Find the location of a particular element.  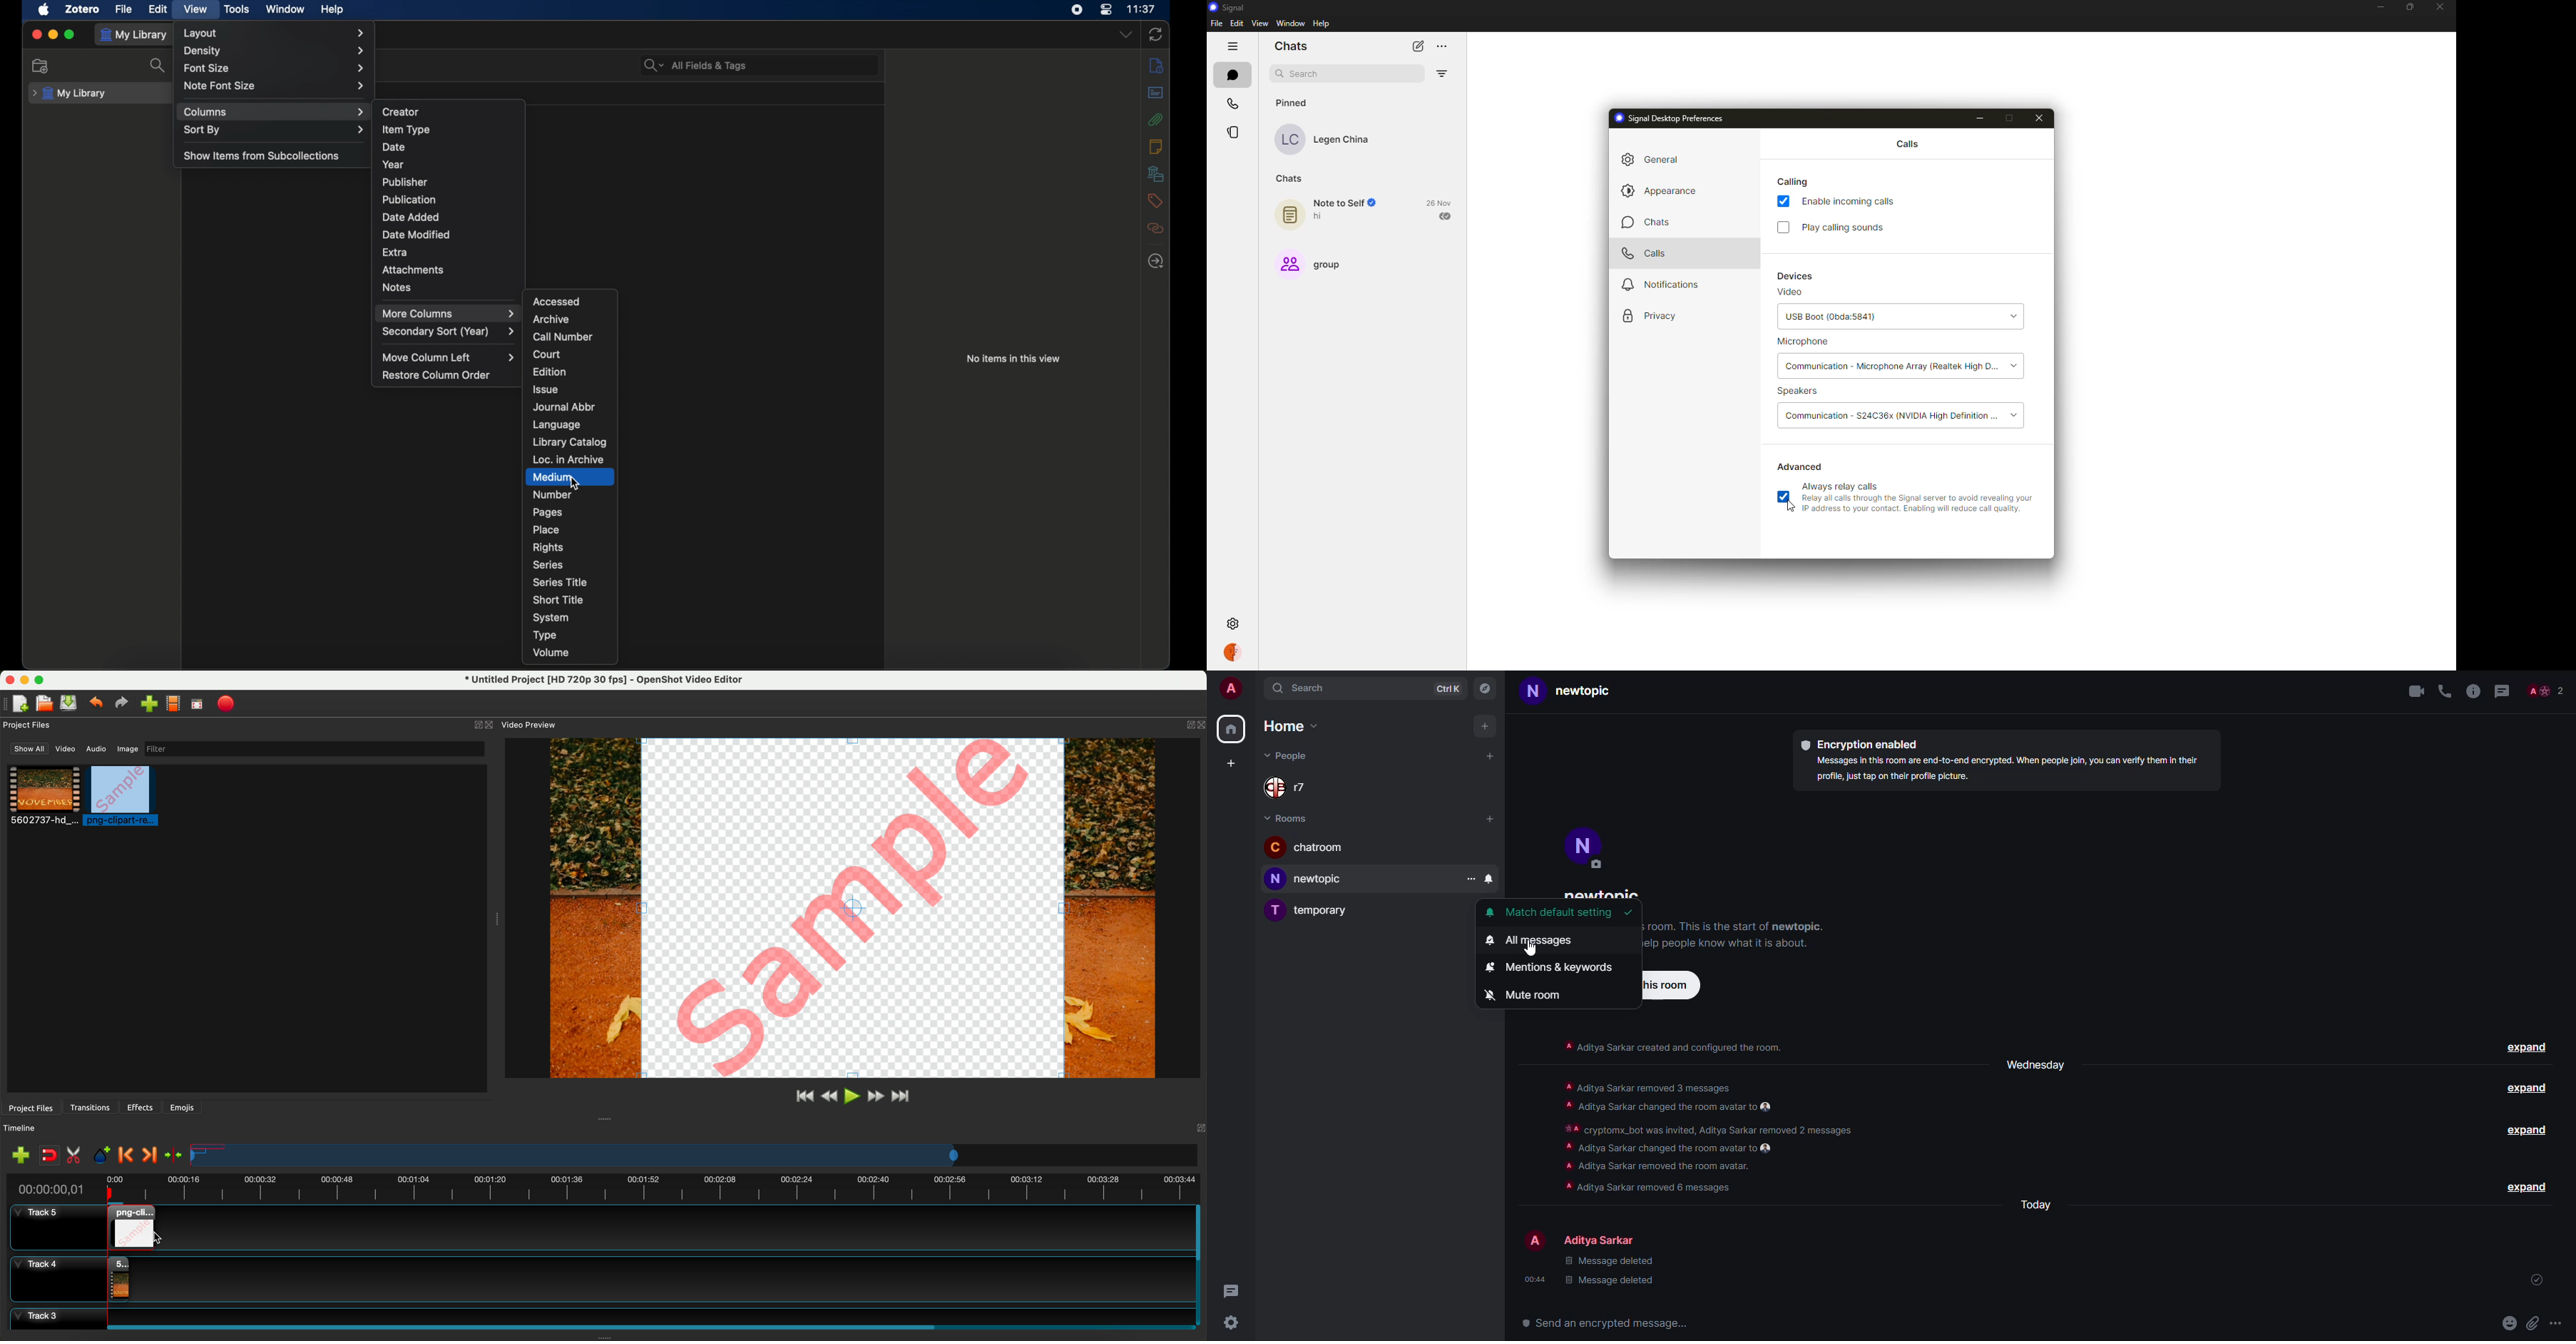

view is located at coordinates (1262, 24).